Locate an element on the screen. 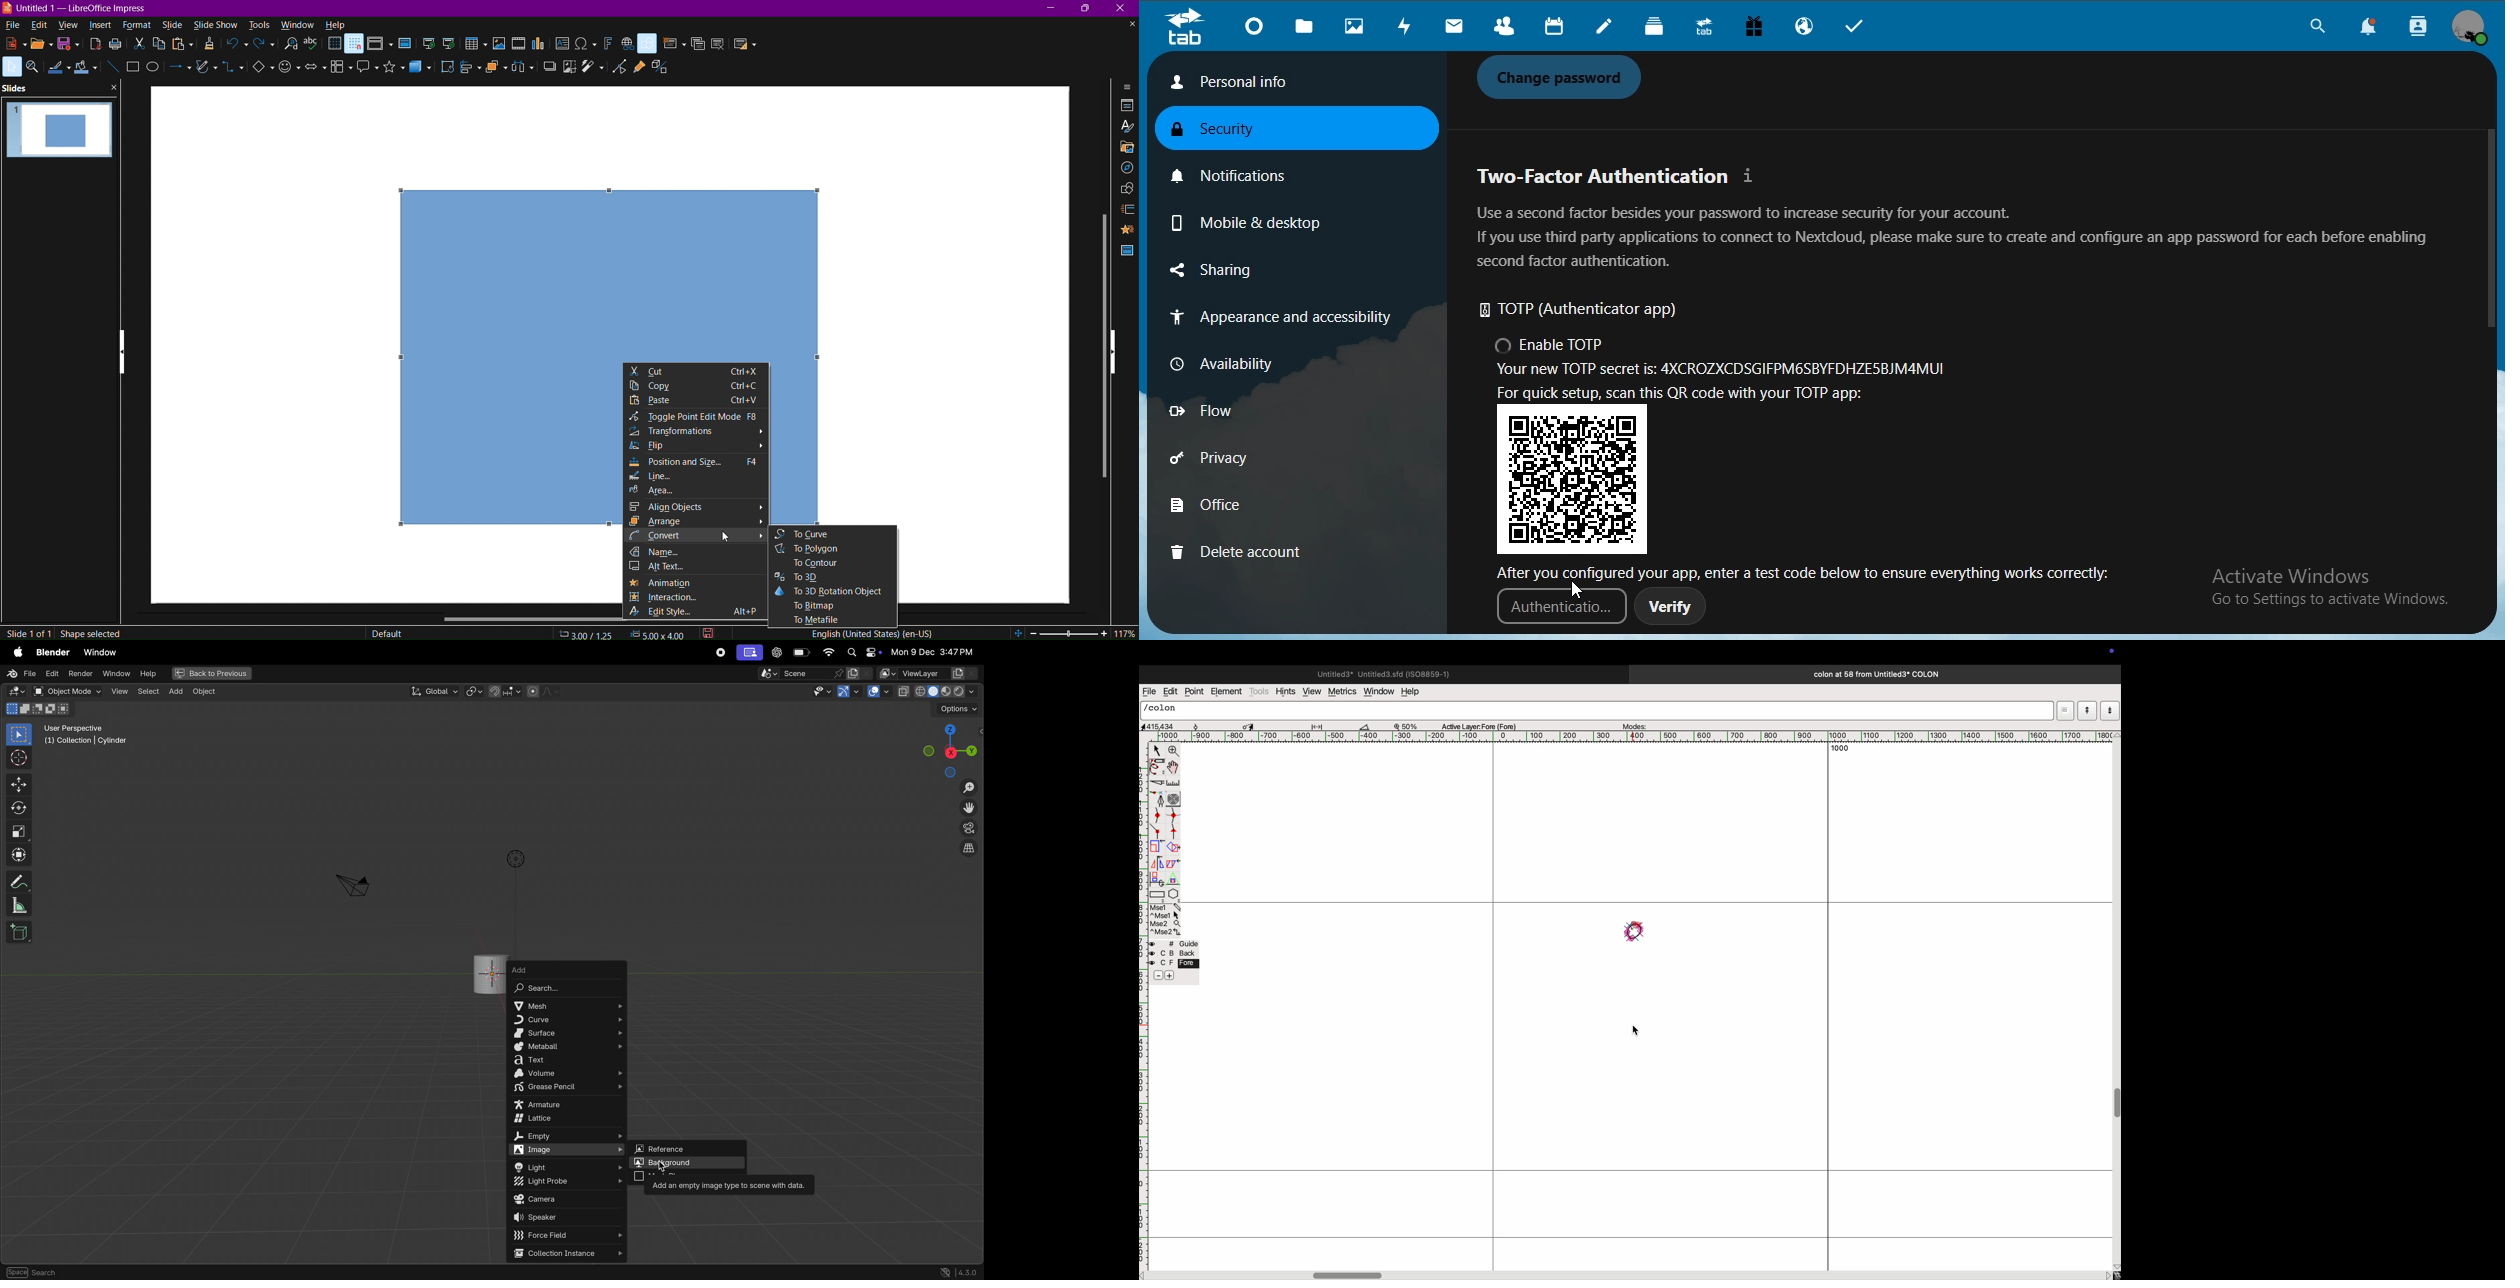 This screenshot has width=2520, height=1288. Insert Graph is located at coordinates (540, 45).